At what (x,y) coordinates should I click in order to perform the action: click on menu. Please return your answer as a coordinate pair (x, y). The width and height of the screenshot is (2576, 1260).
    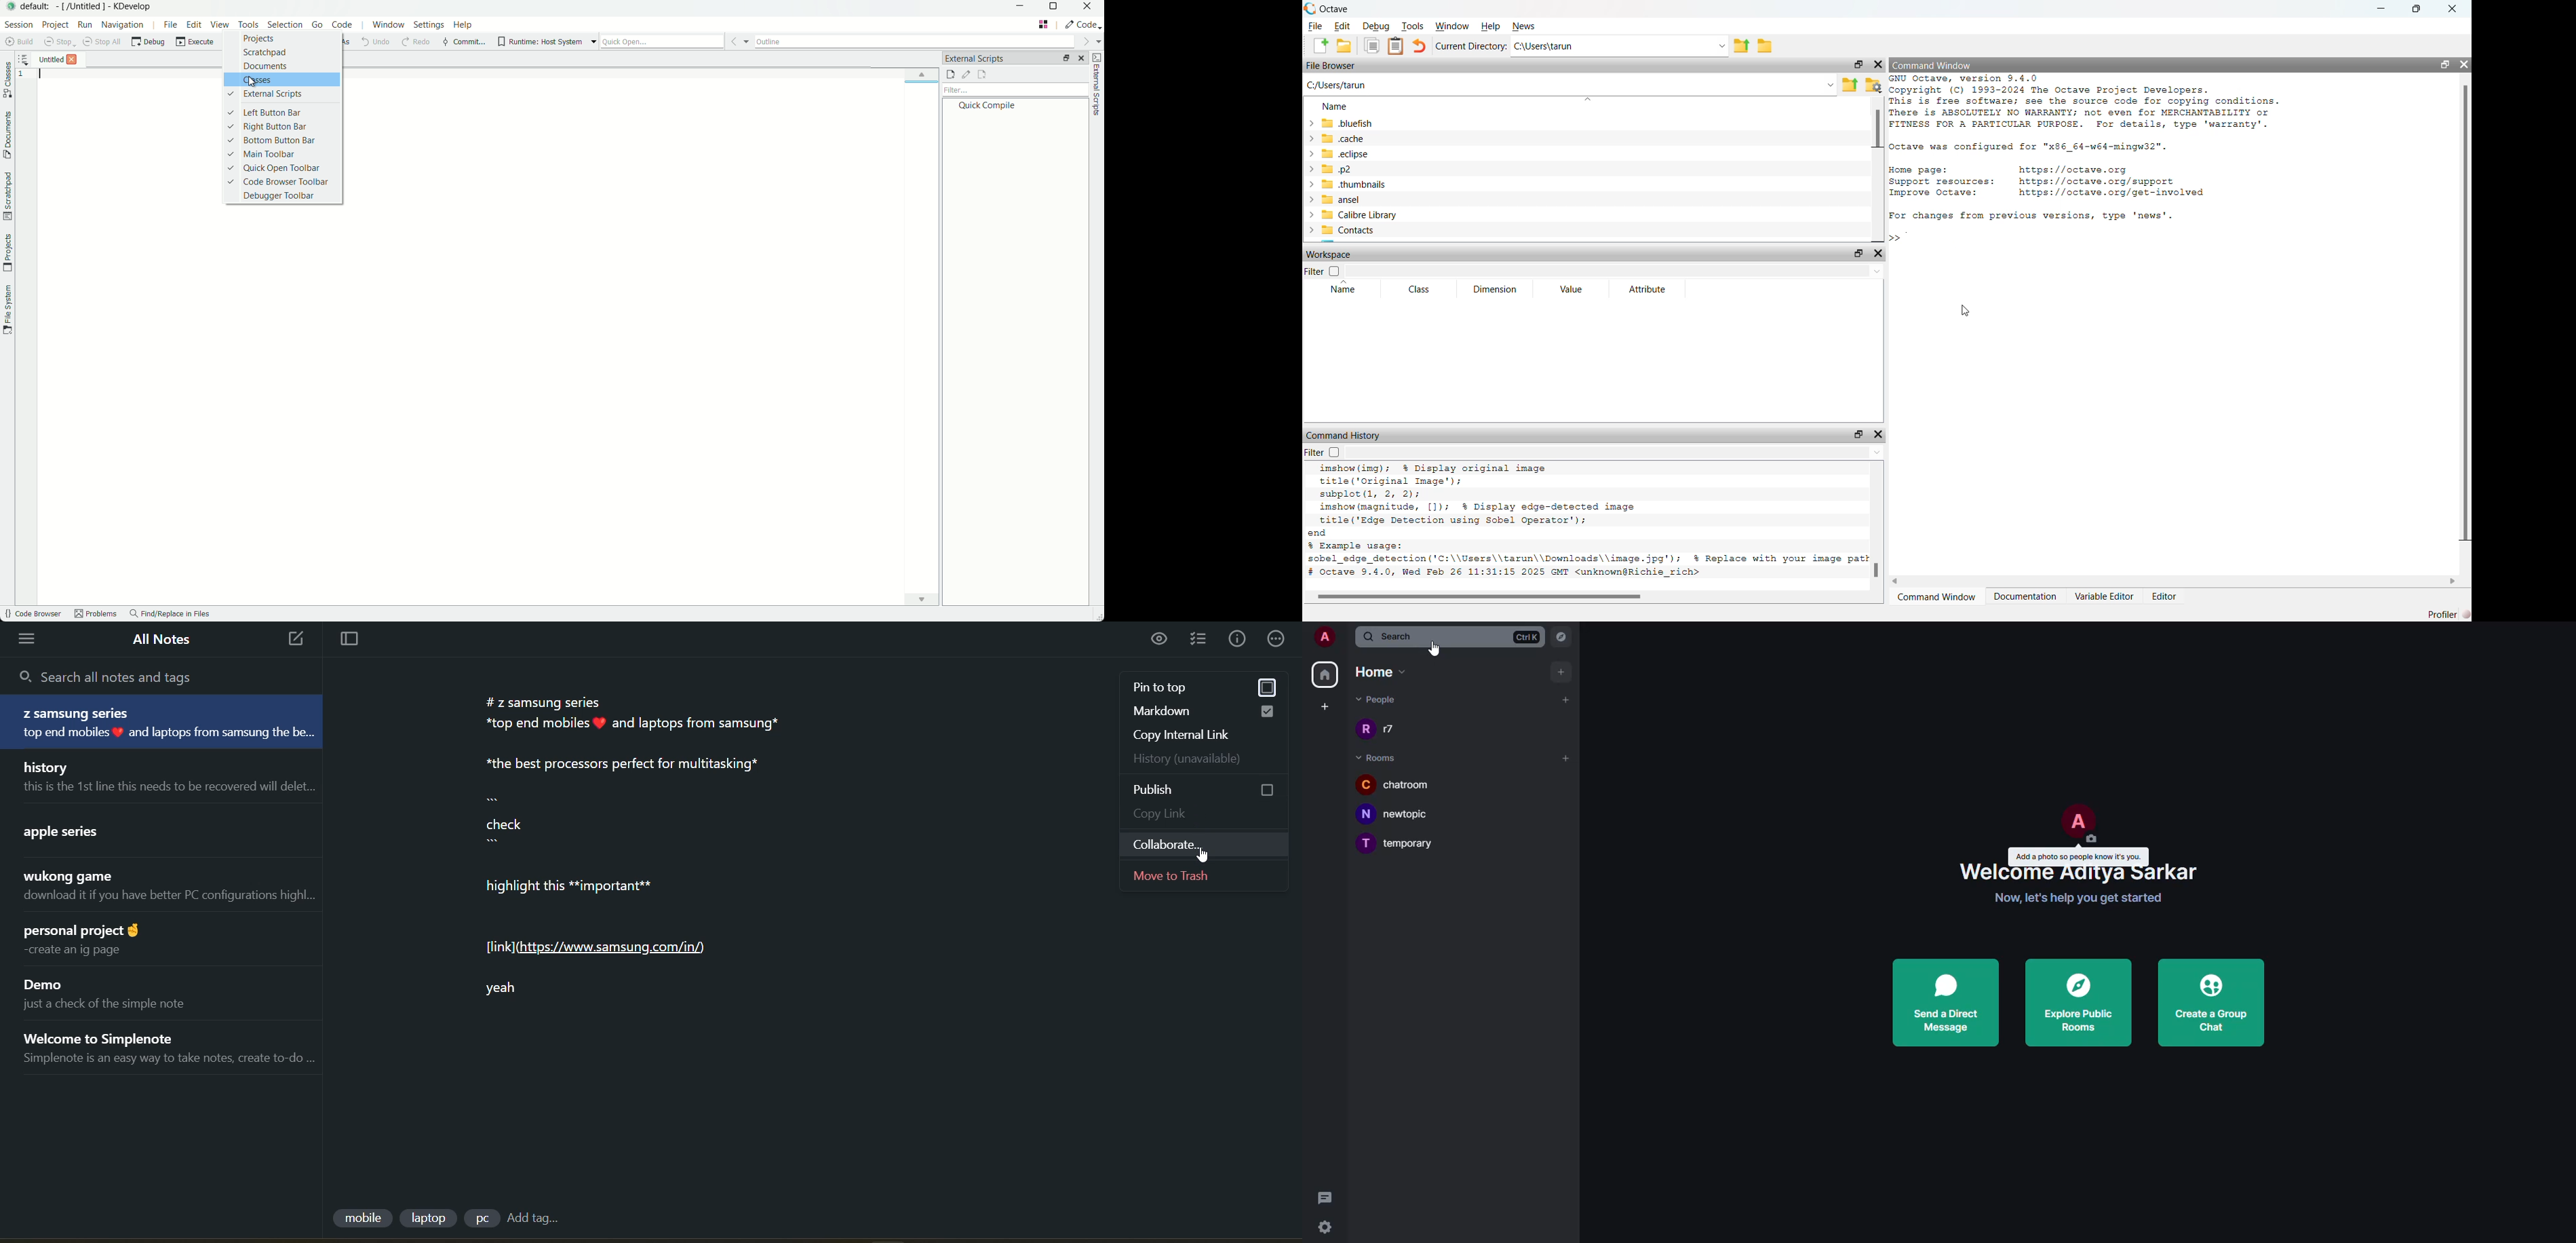
    Looking at the image, I should click on (31, 639).